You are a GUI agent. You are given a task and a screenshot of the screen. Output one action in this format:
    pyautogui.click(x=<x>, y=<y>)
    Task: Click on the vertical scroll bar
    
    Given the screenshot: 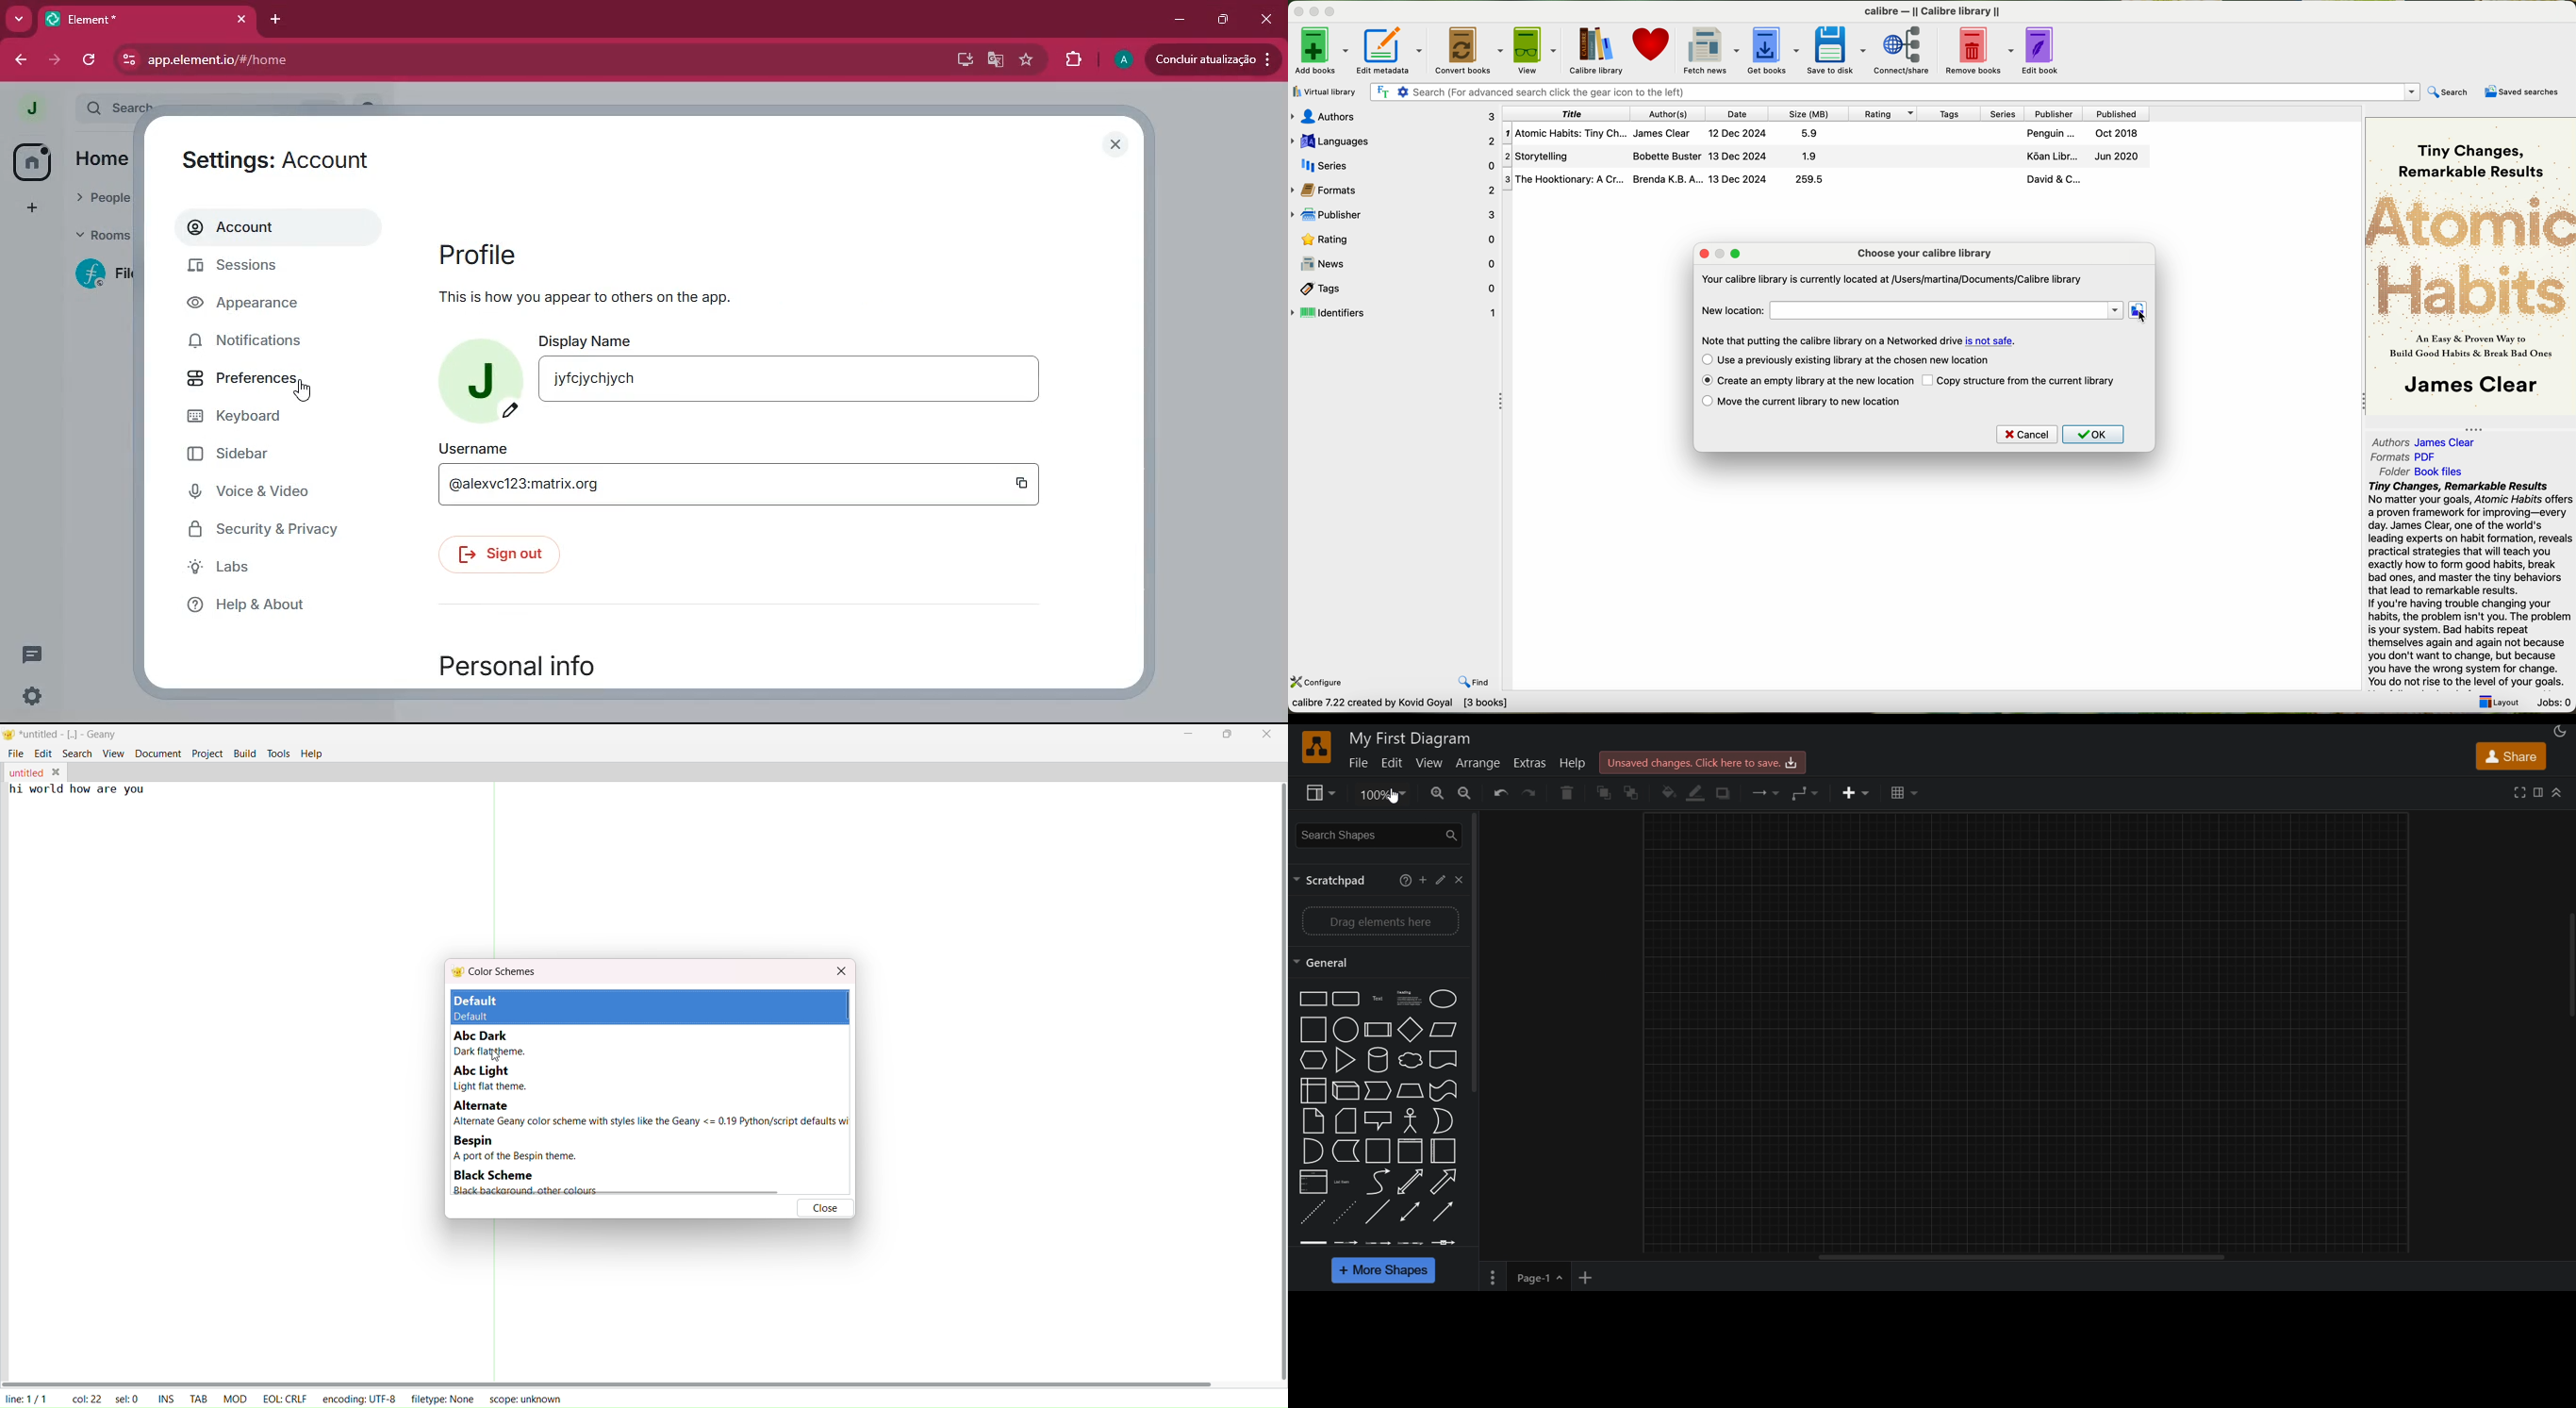 What is the action you would take?
    pyautogui.click(x=1477, y=951)
    